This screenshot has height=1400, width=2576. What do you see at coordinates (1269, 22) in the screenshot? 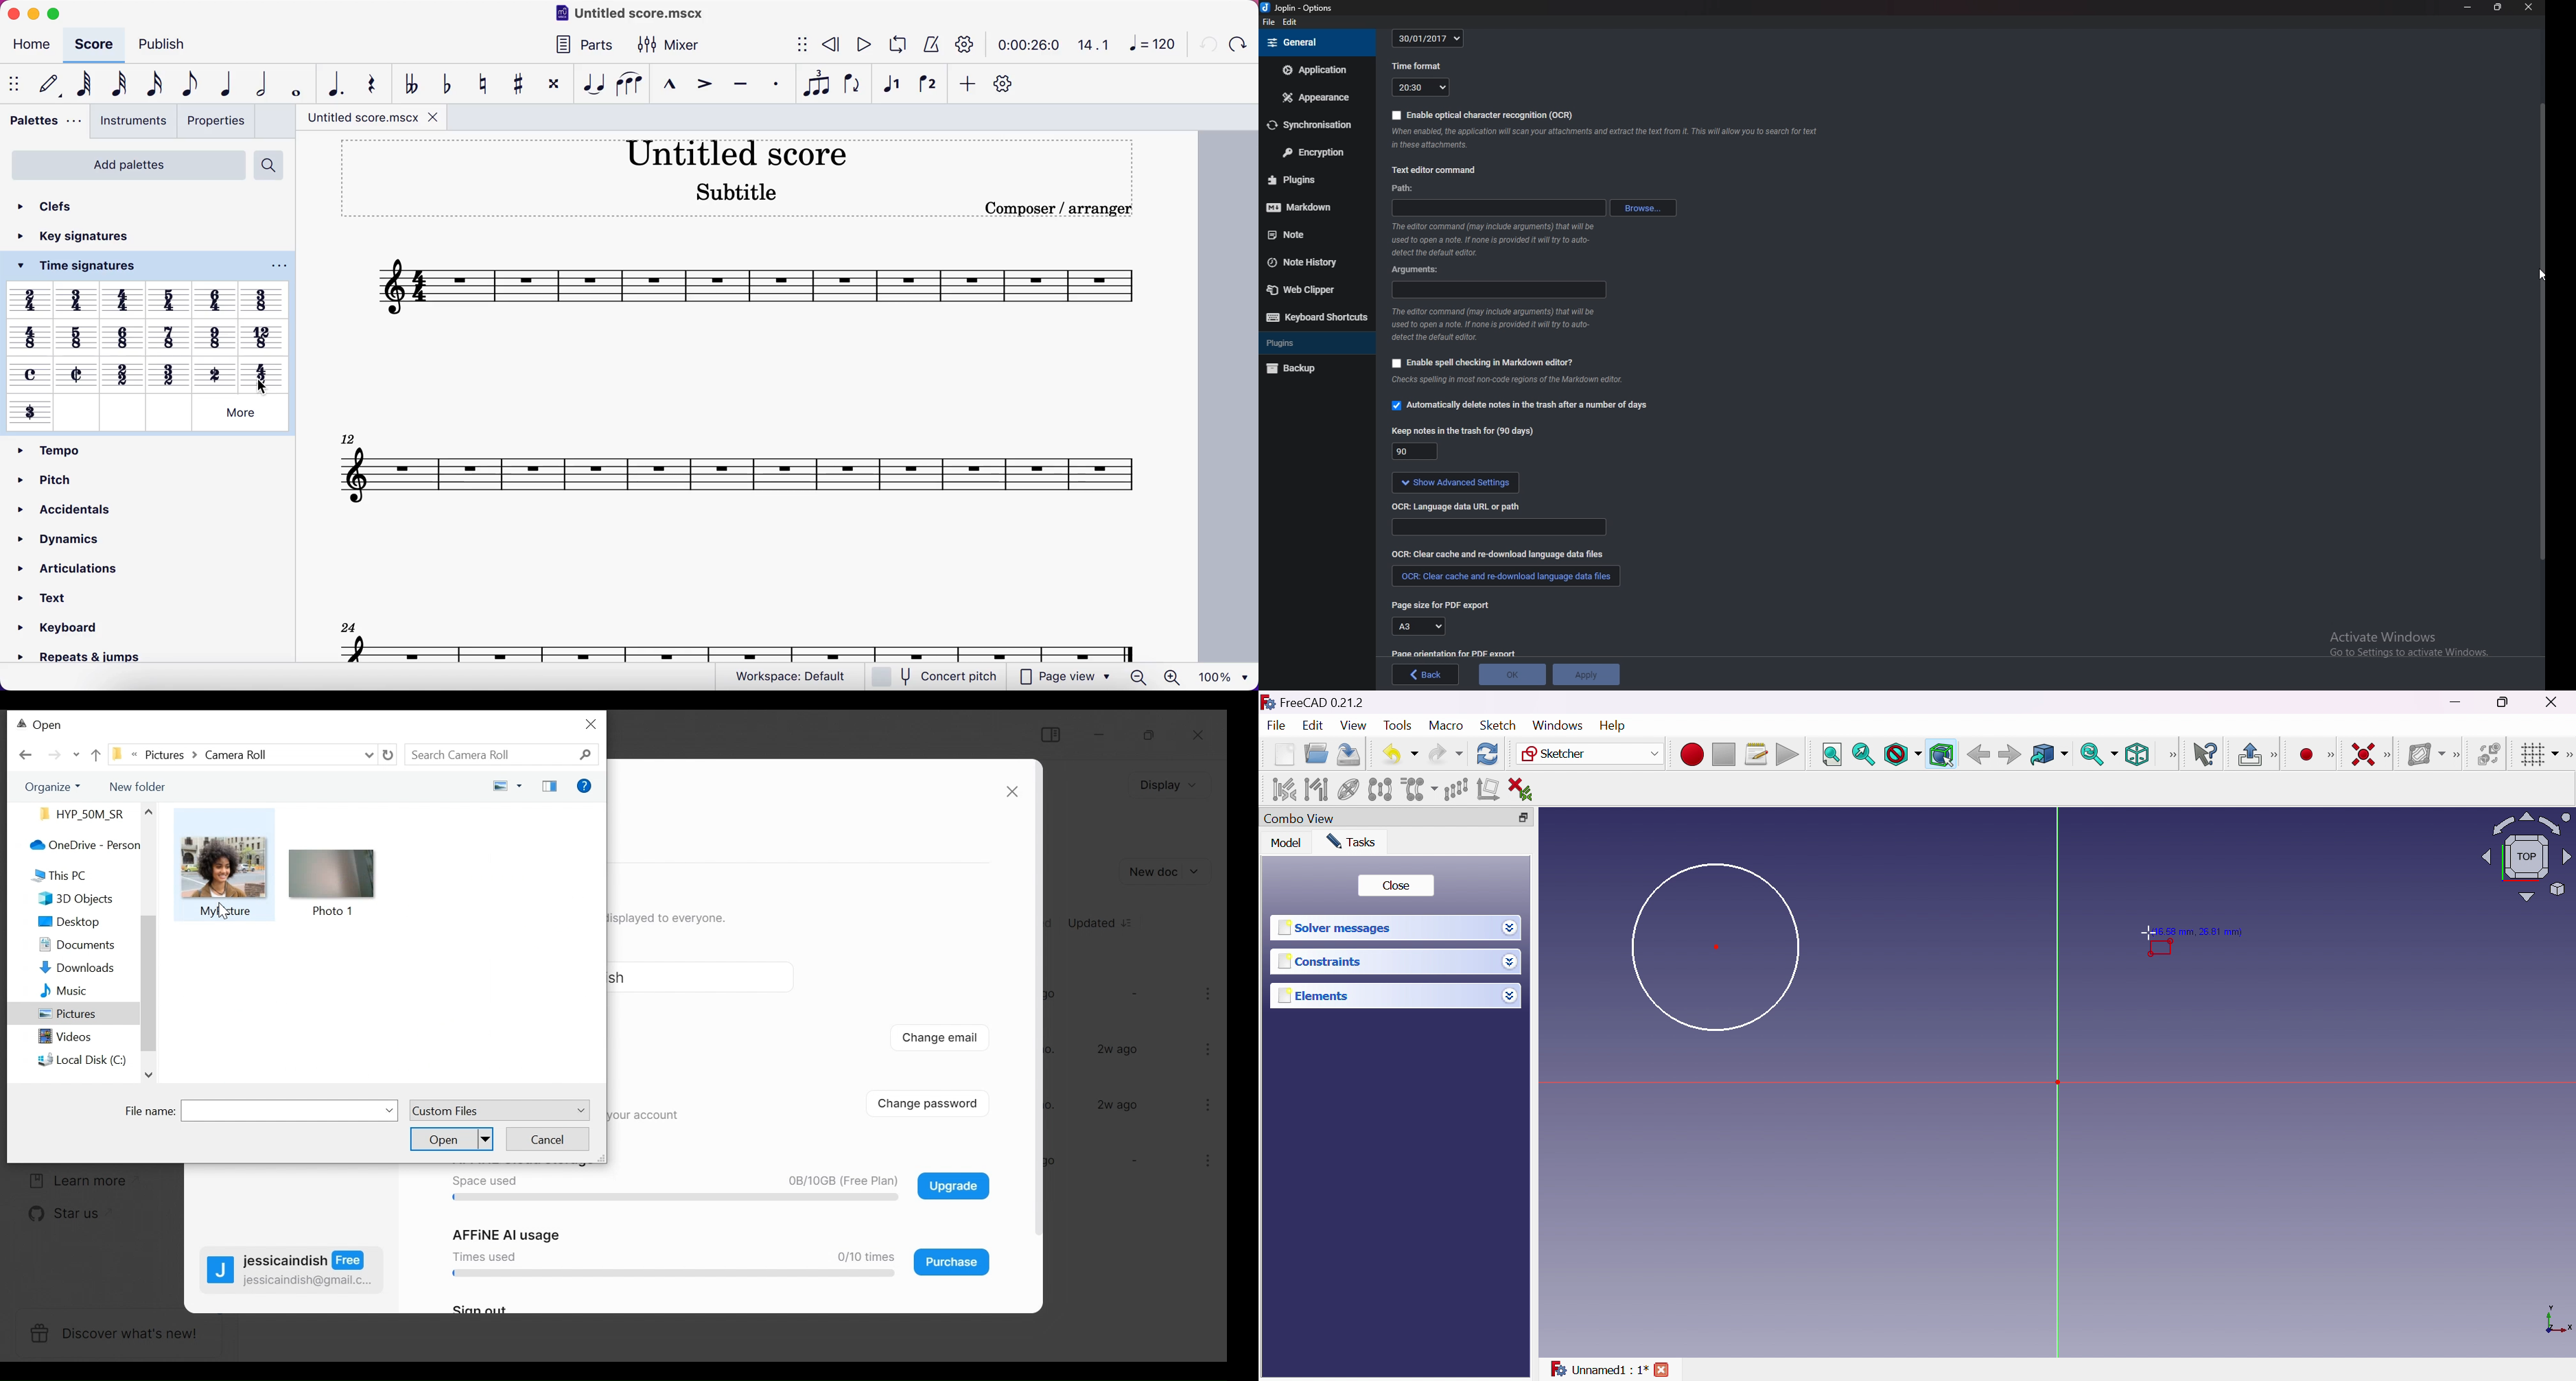
I see `File` at bounding box center [1269, 22].